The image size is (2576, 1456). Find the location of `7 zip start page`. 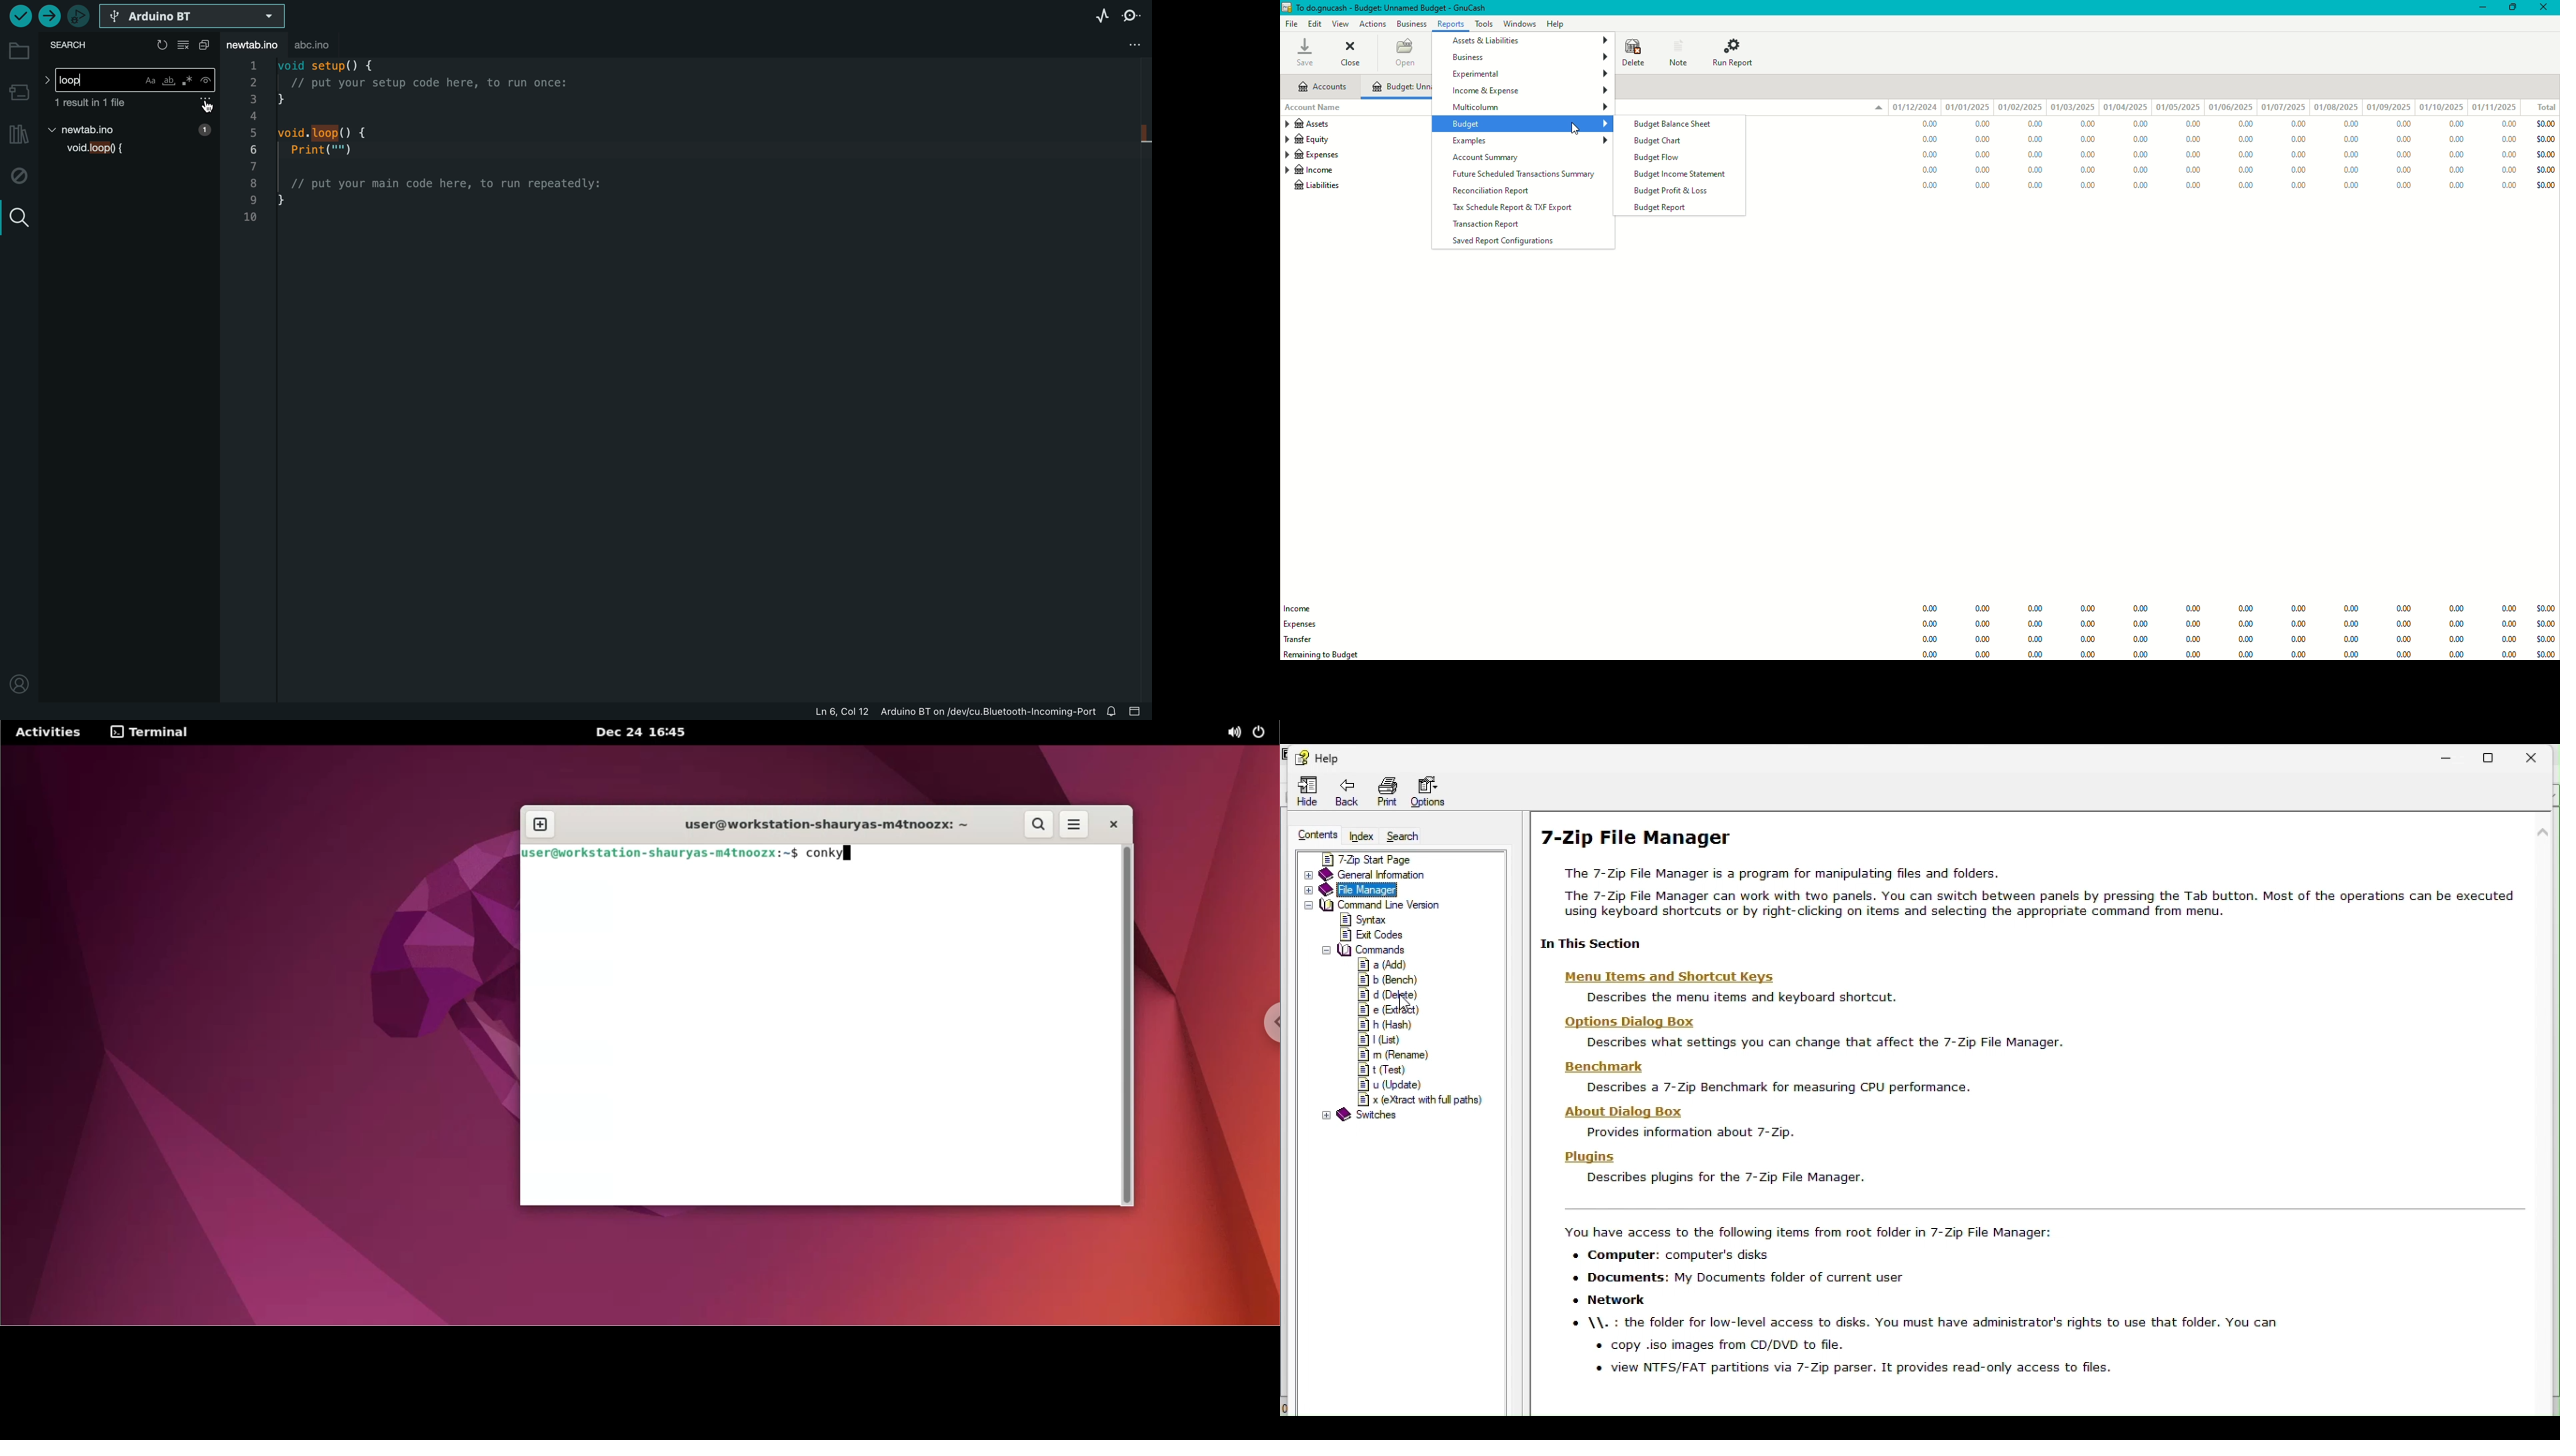

7 zip start page is located at coordinates (1383, 857).